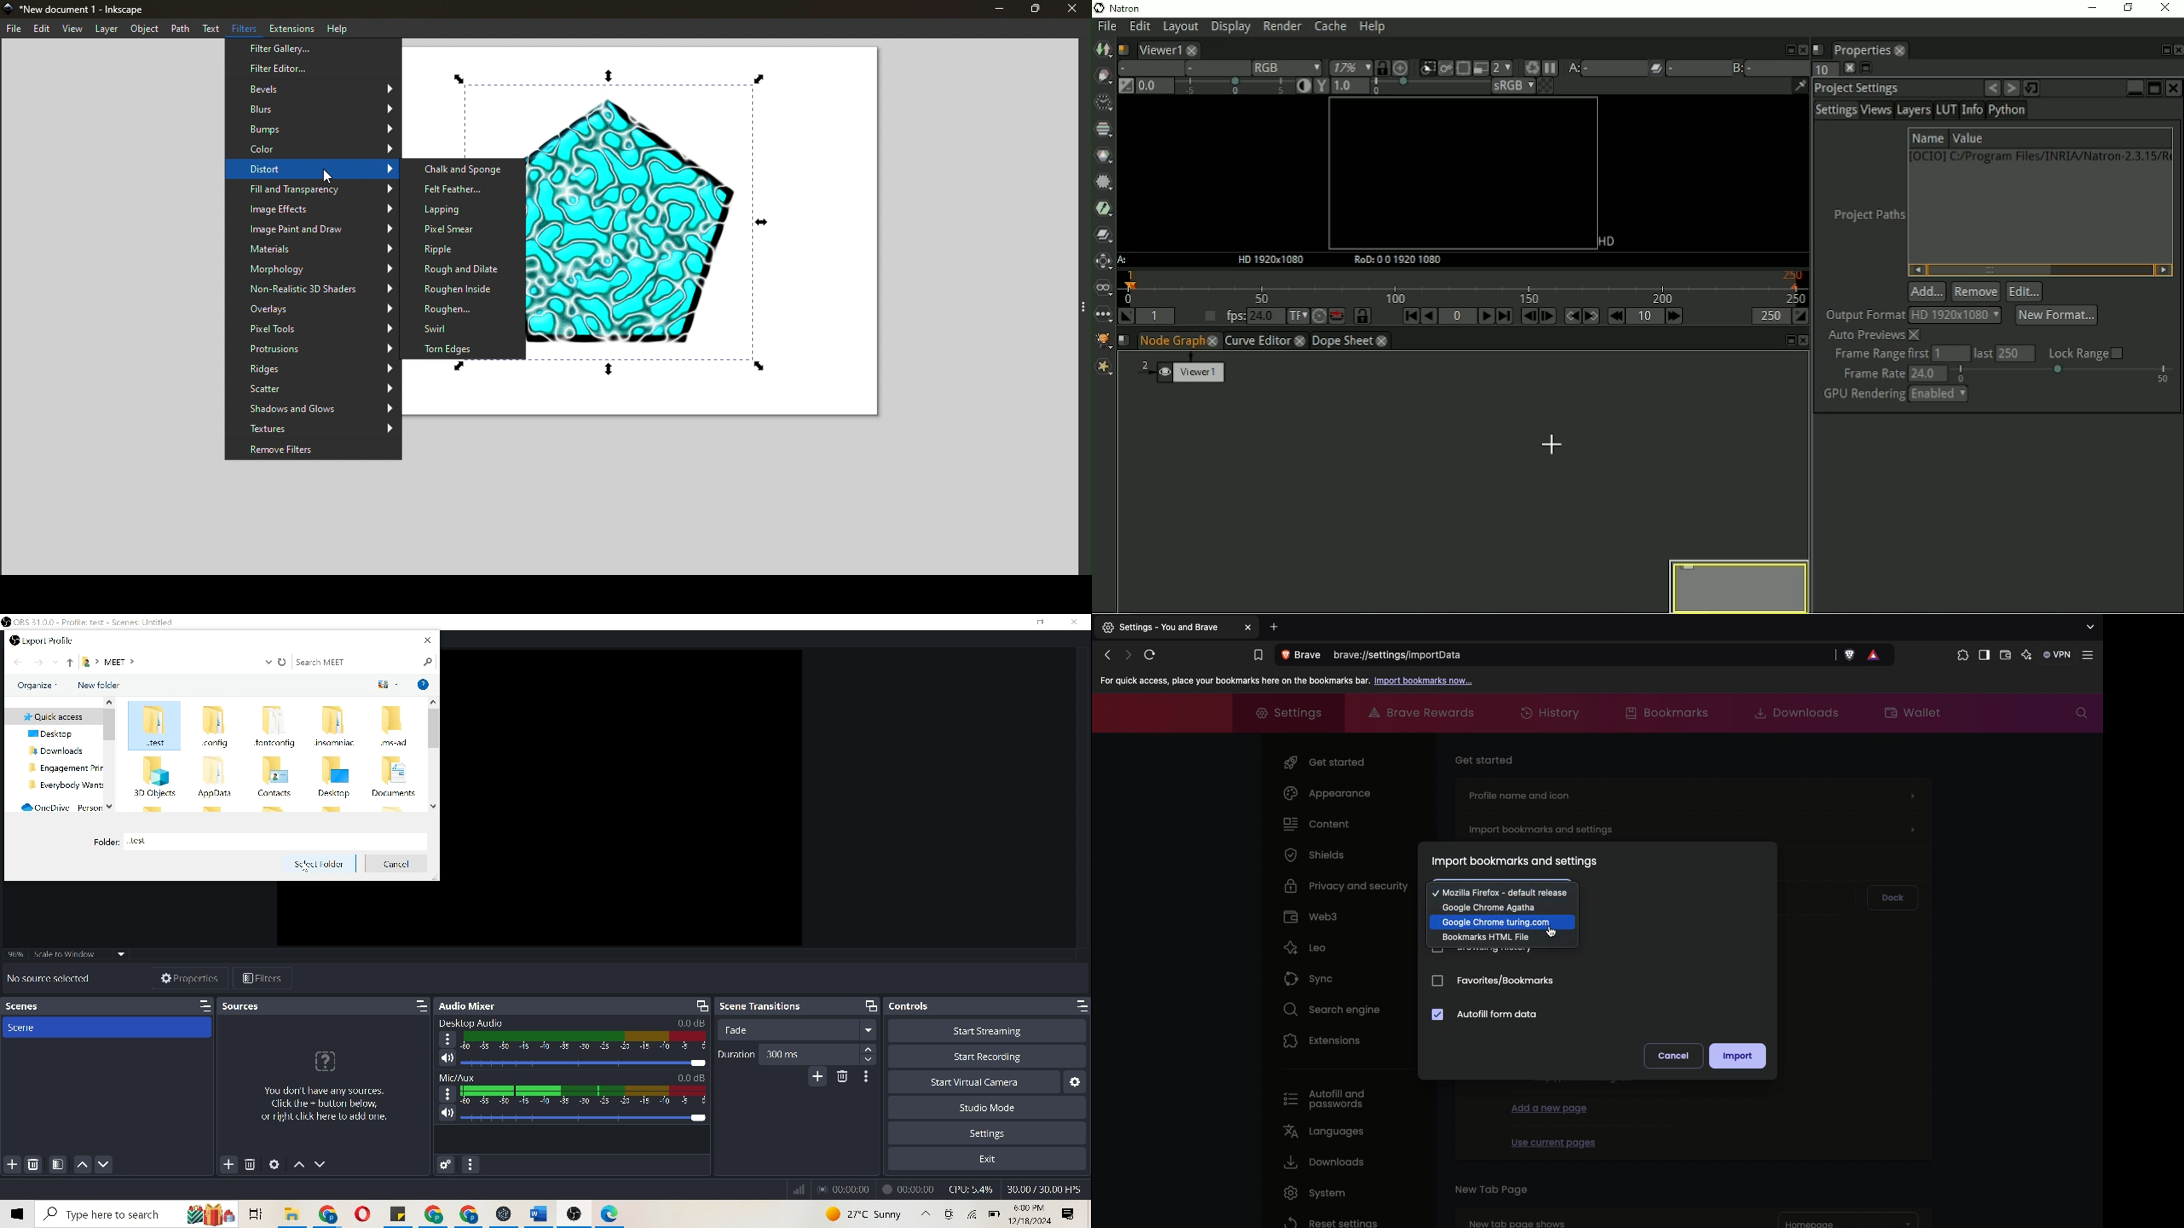  I want to click on Import bookmarks now, so click(1425, 681).